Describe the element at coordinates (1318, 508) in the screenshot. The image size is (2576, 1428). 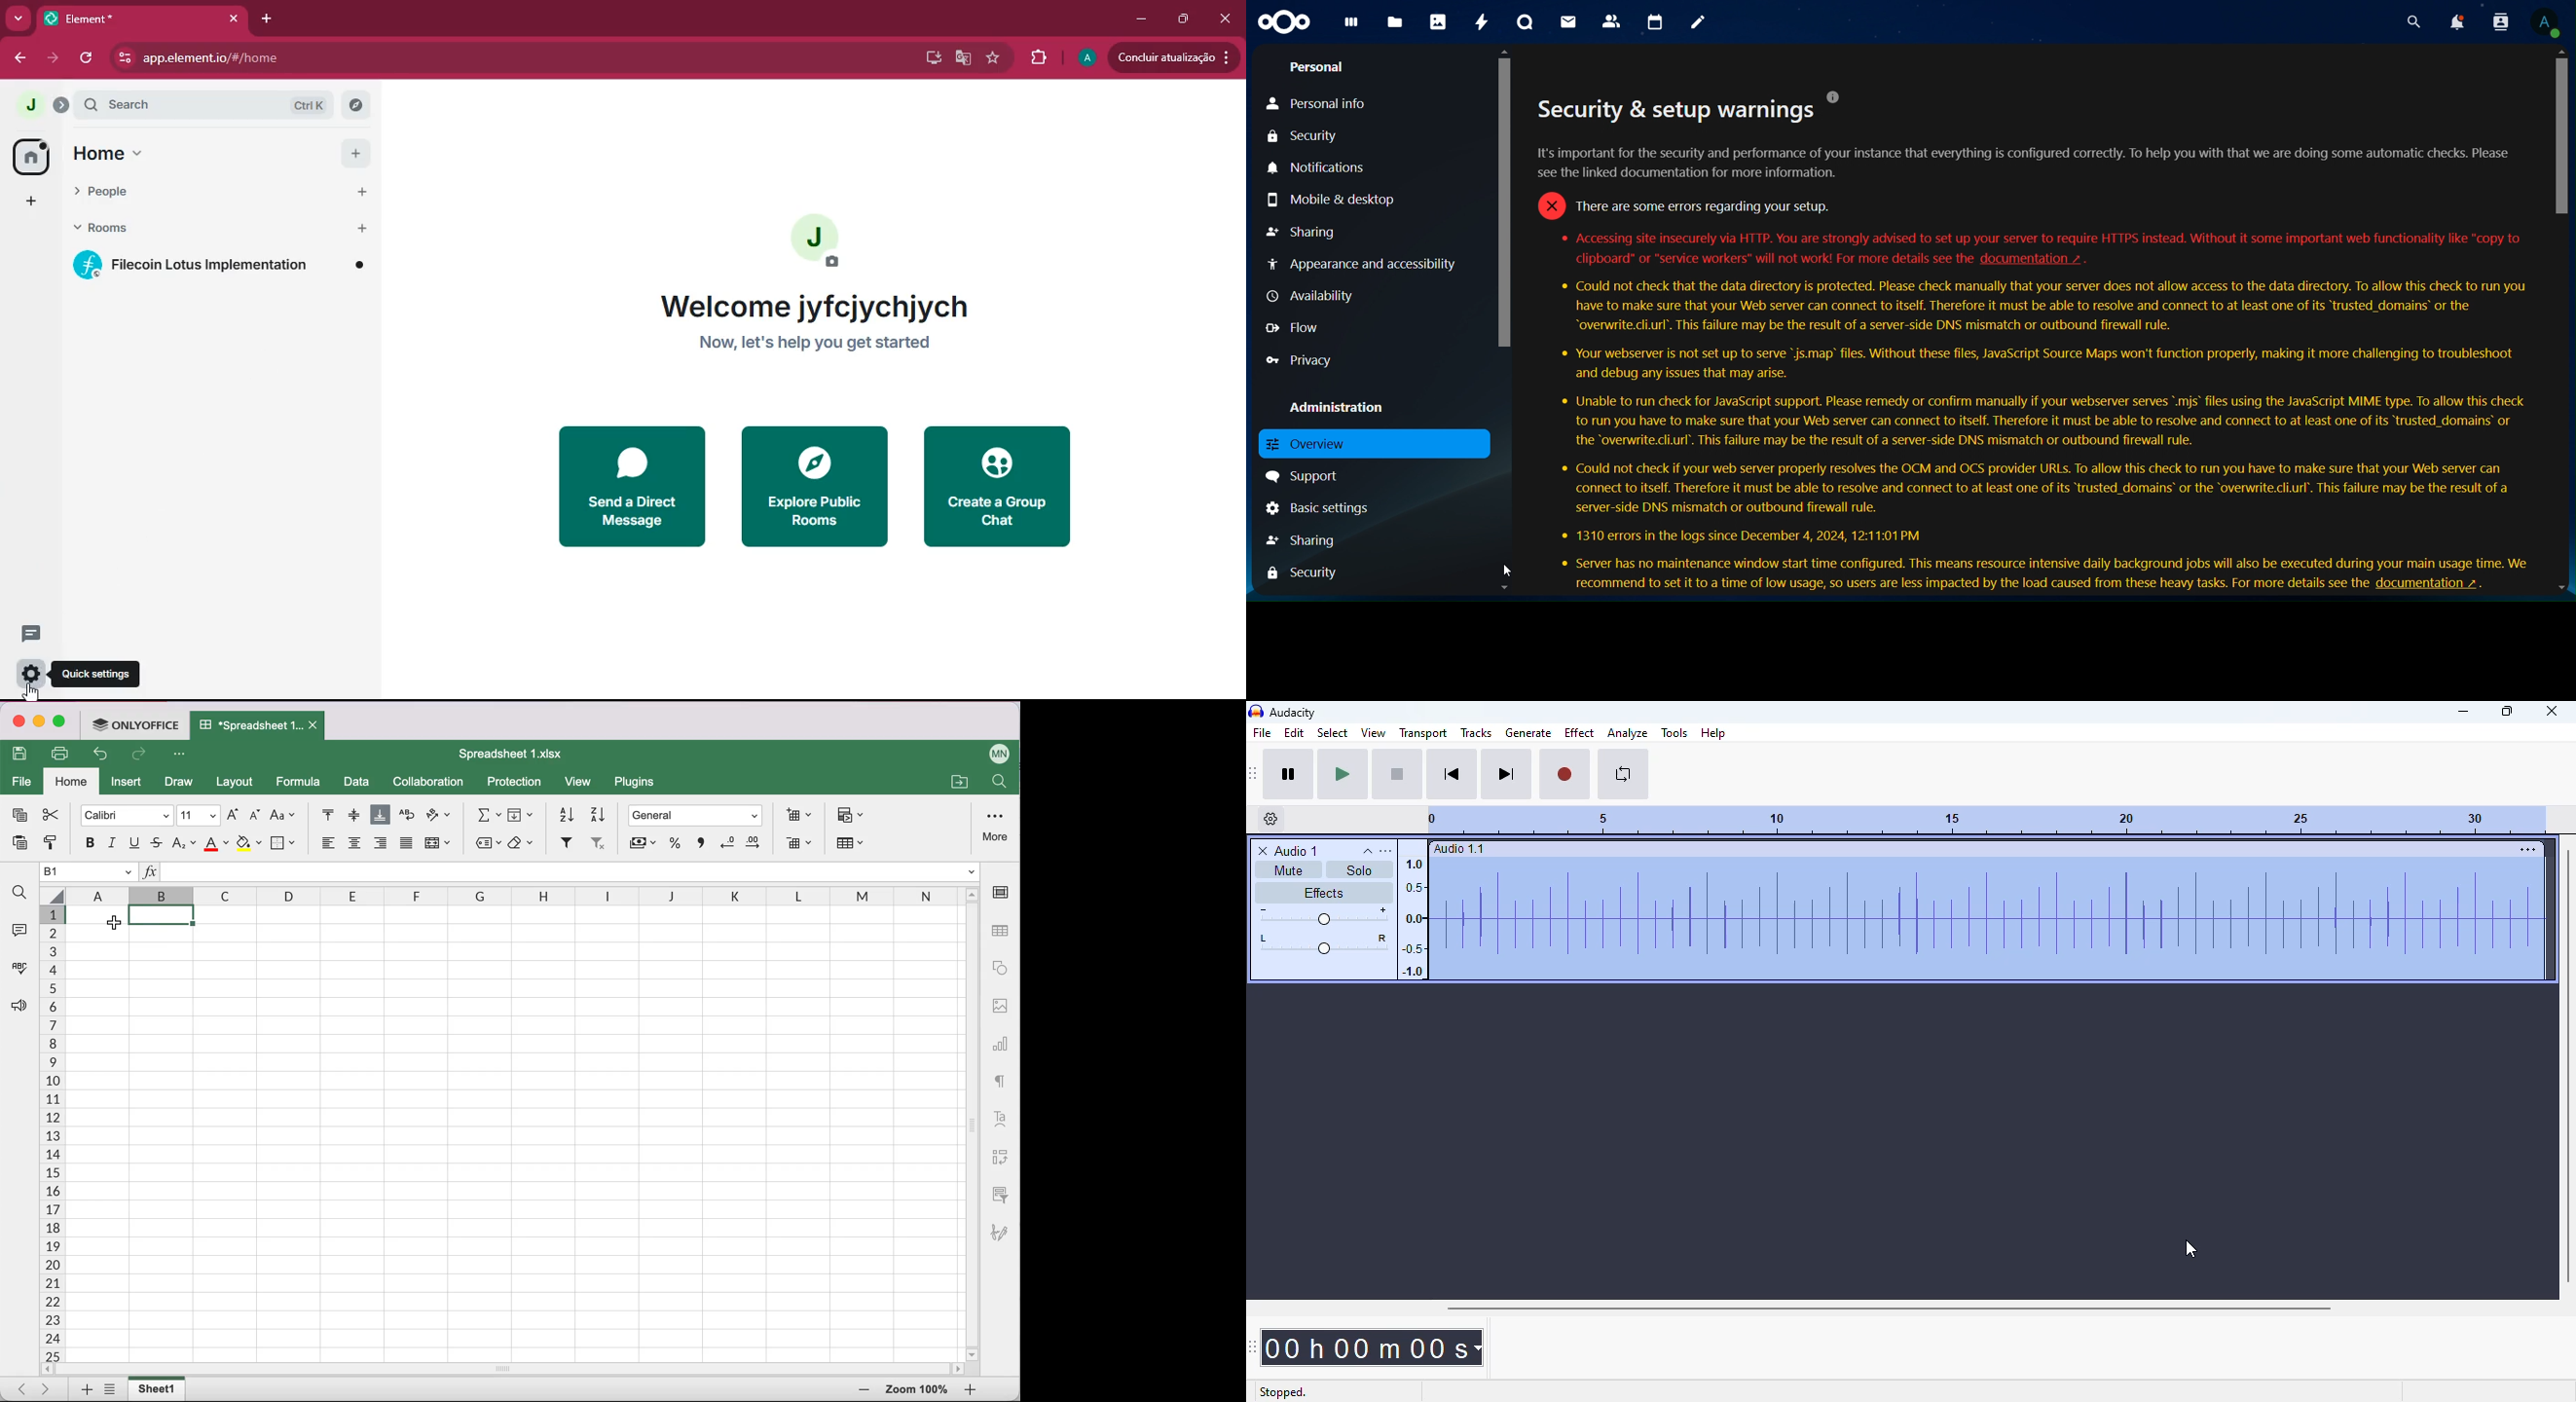
I see `basic settings` at that location.